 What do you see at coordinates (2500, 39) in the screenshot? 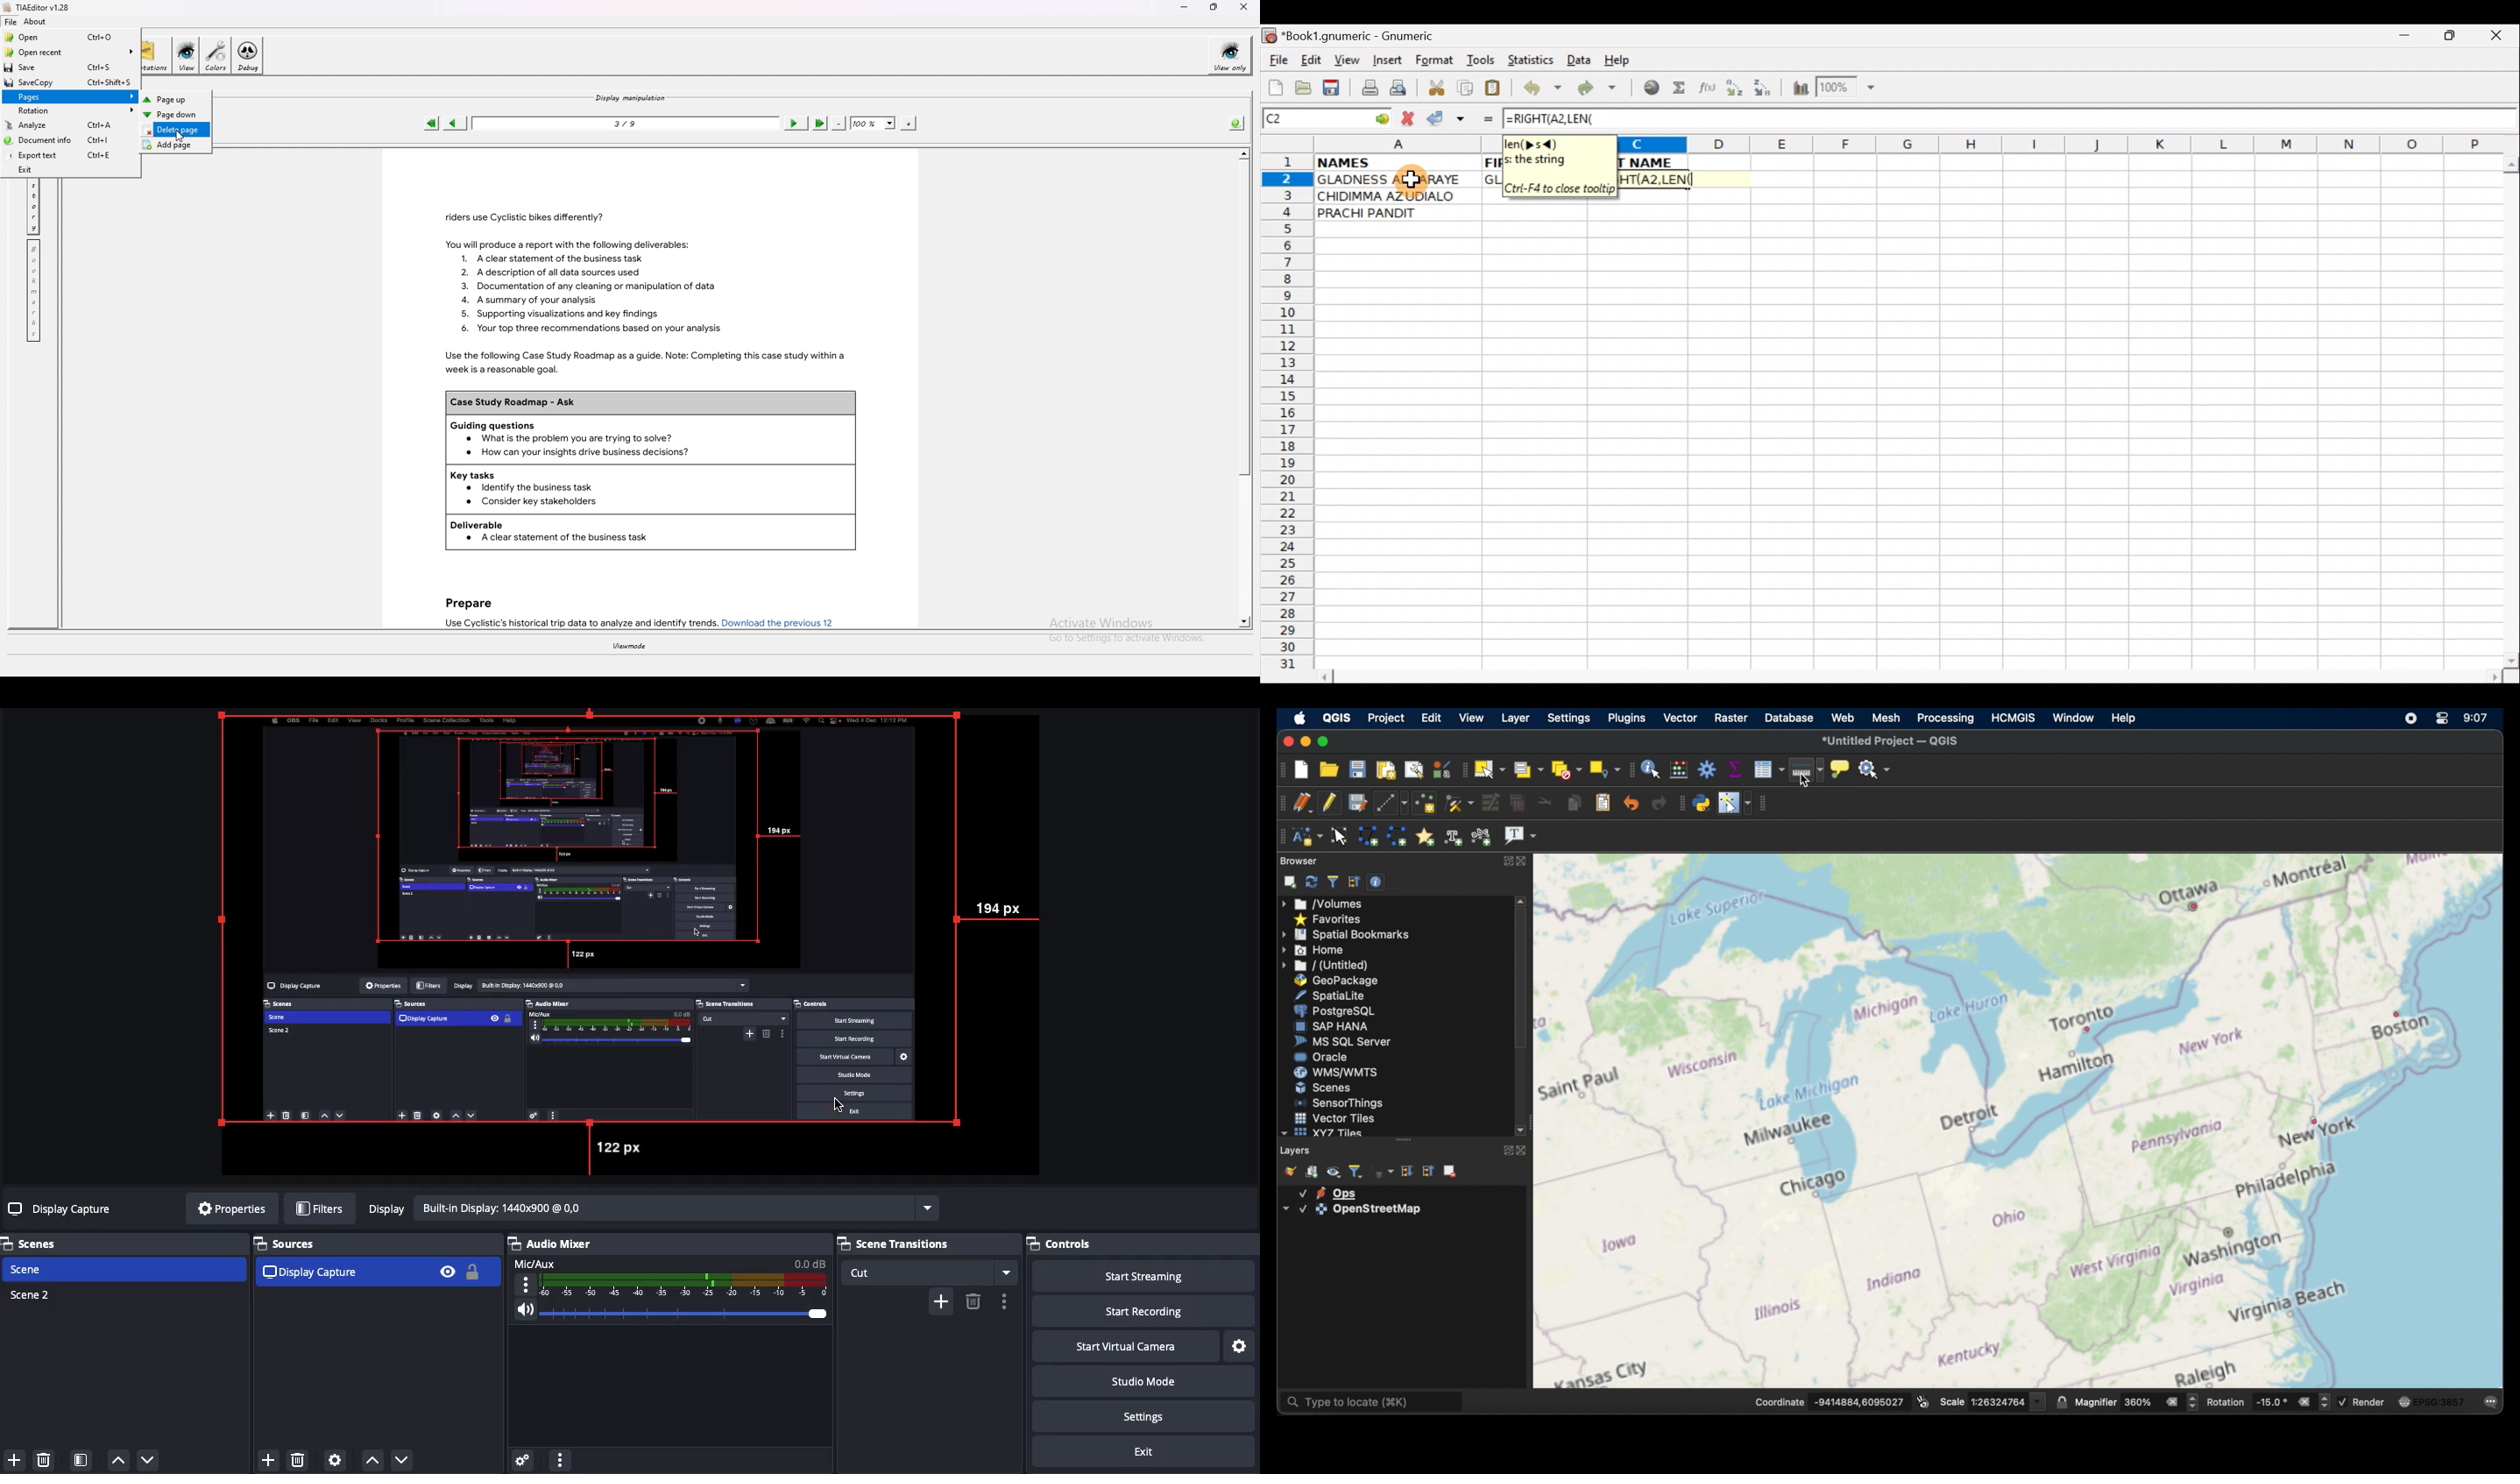
I see `Close` at bounding box center [2500, 39].